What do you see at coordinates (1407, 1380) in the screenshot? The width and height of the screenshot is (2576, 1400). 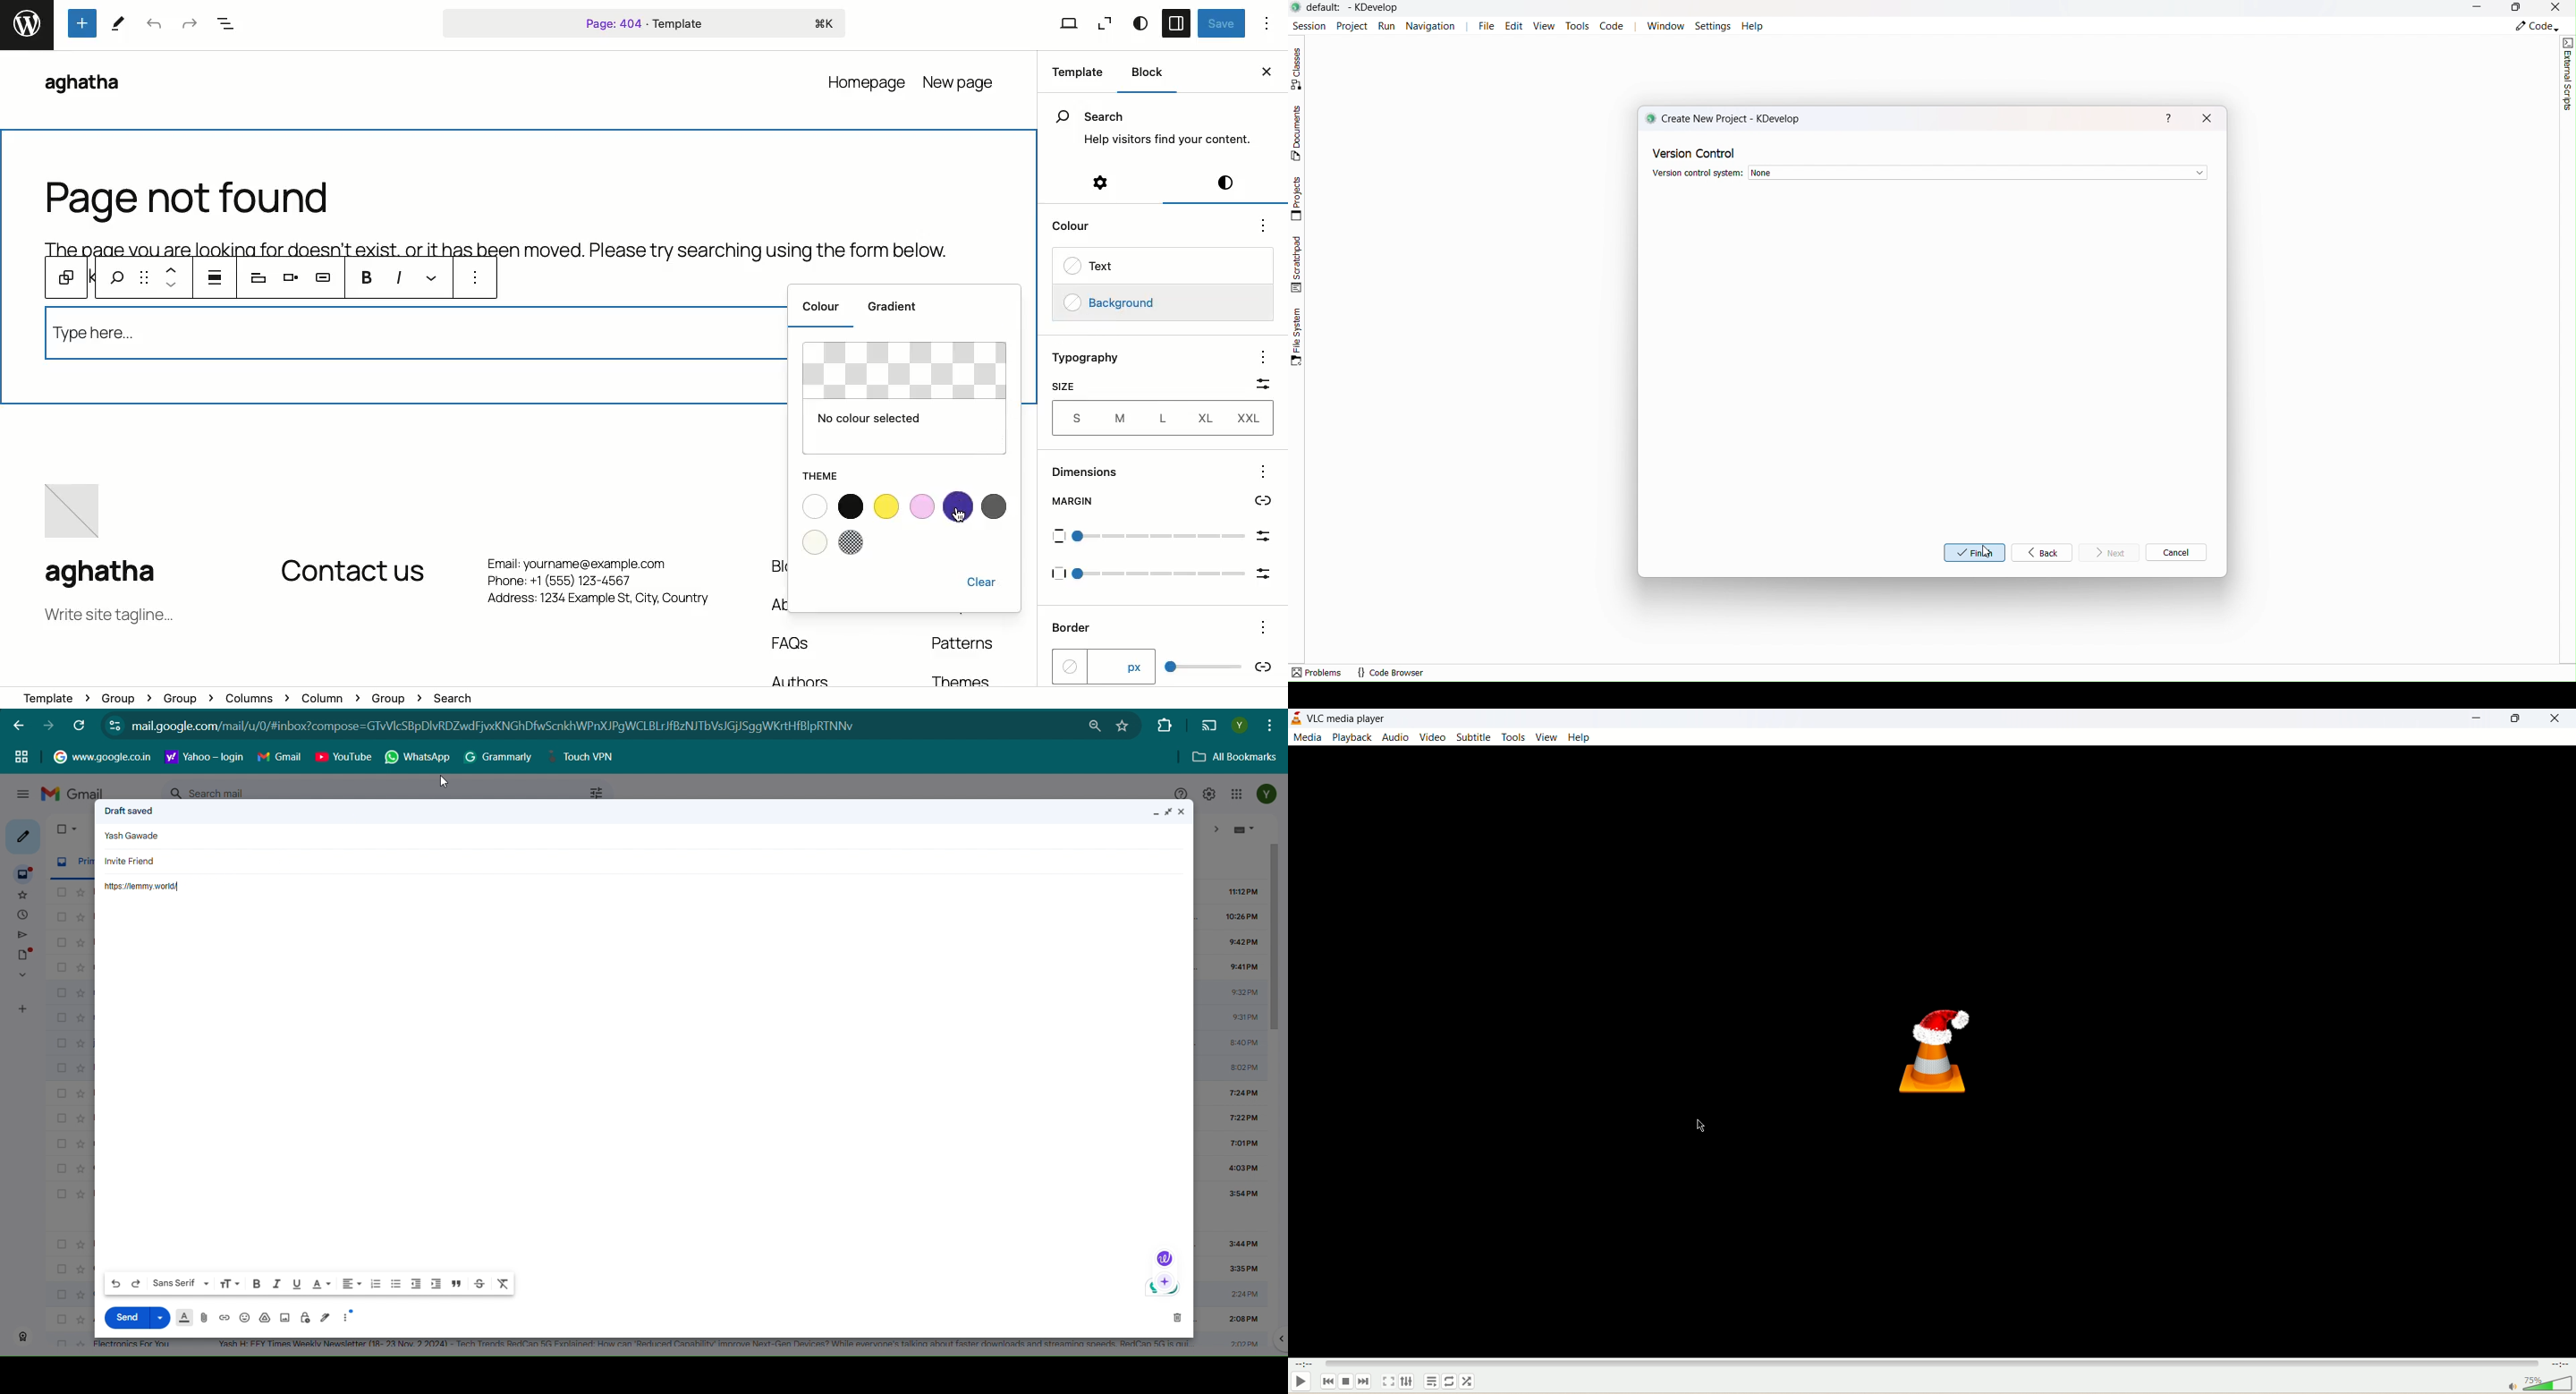 I see `extended settings` at bounding box center [1407, 1380].